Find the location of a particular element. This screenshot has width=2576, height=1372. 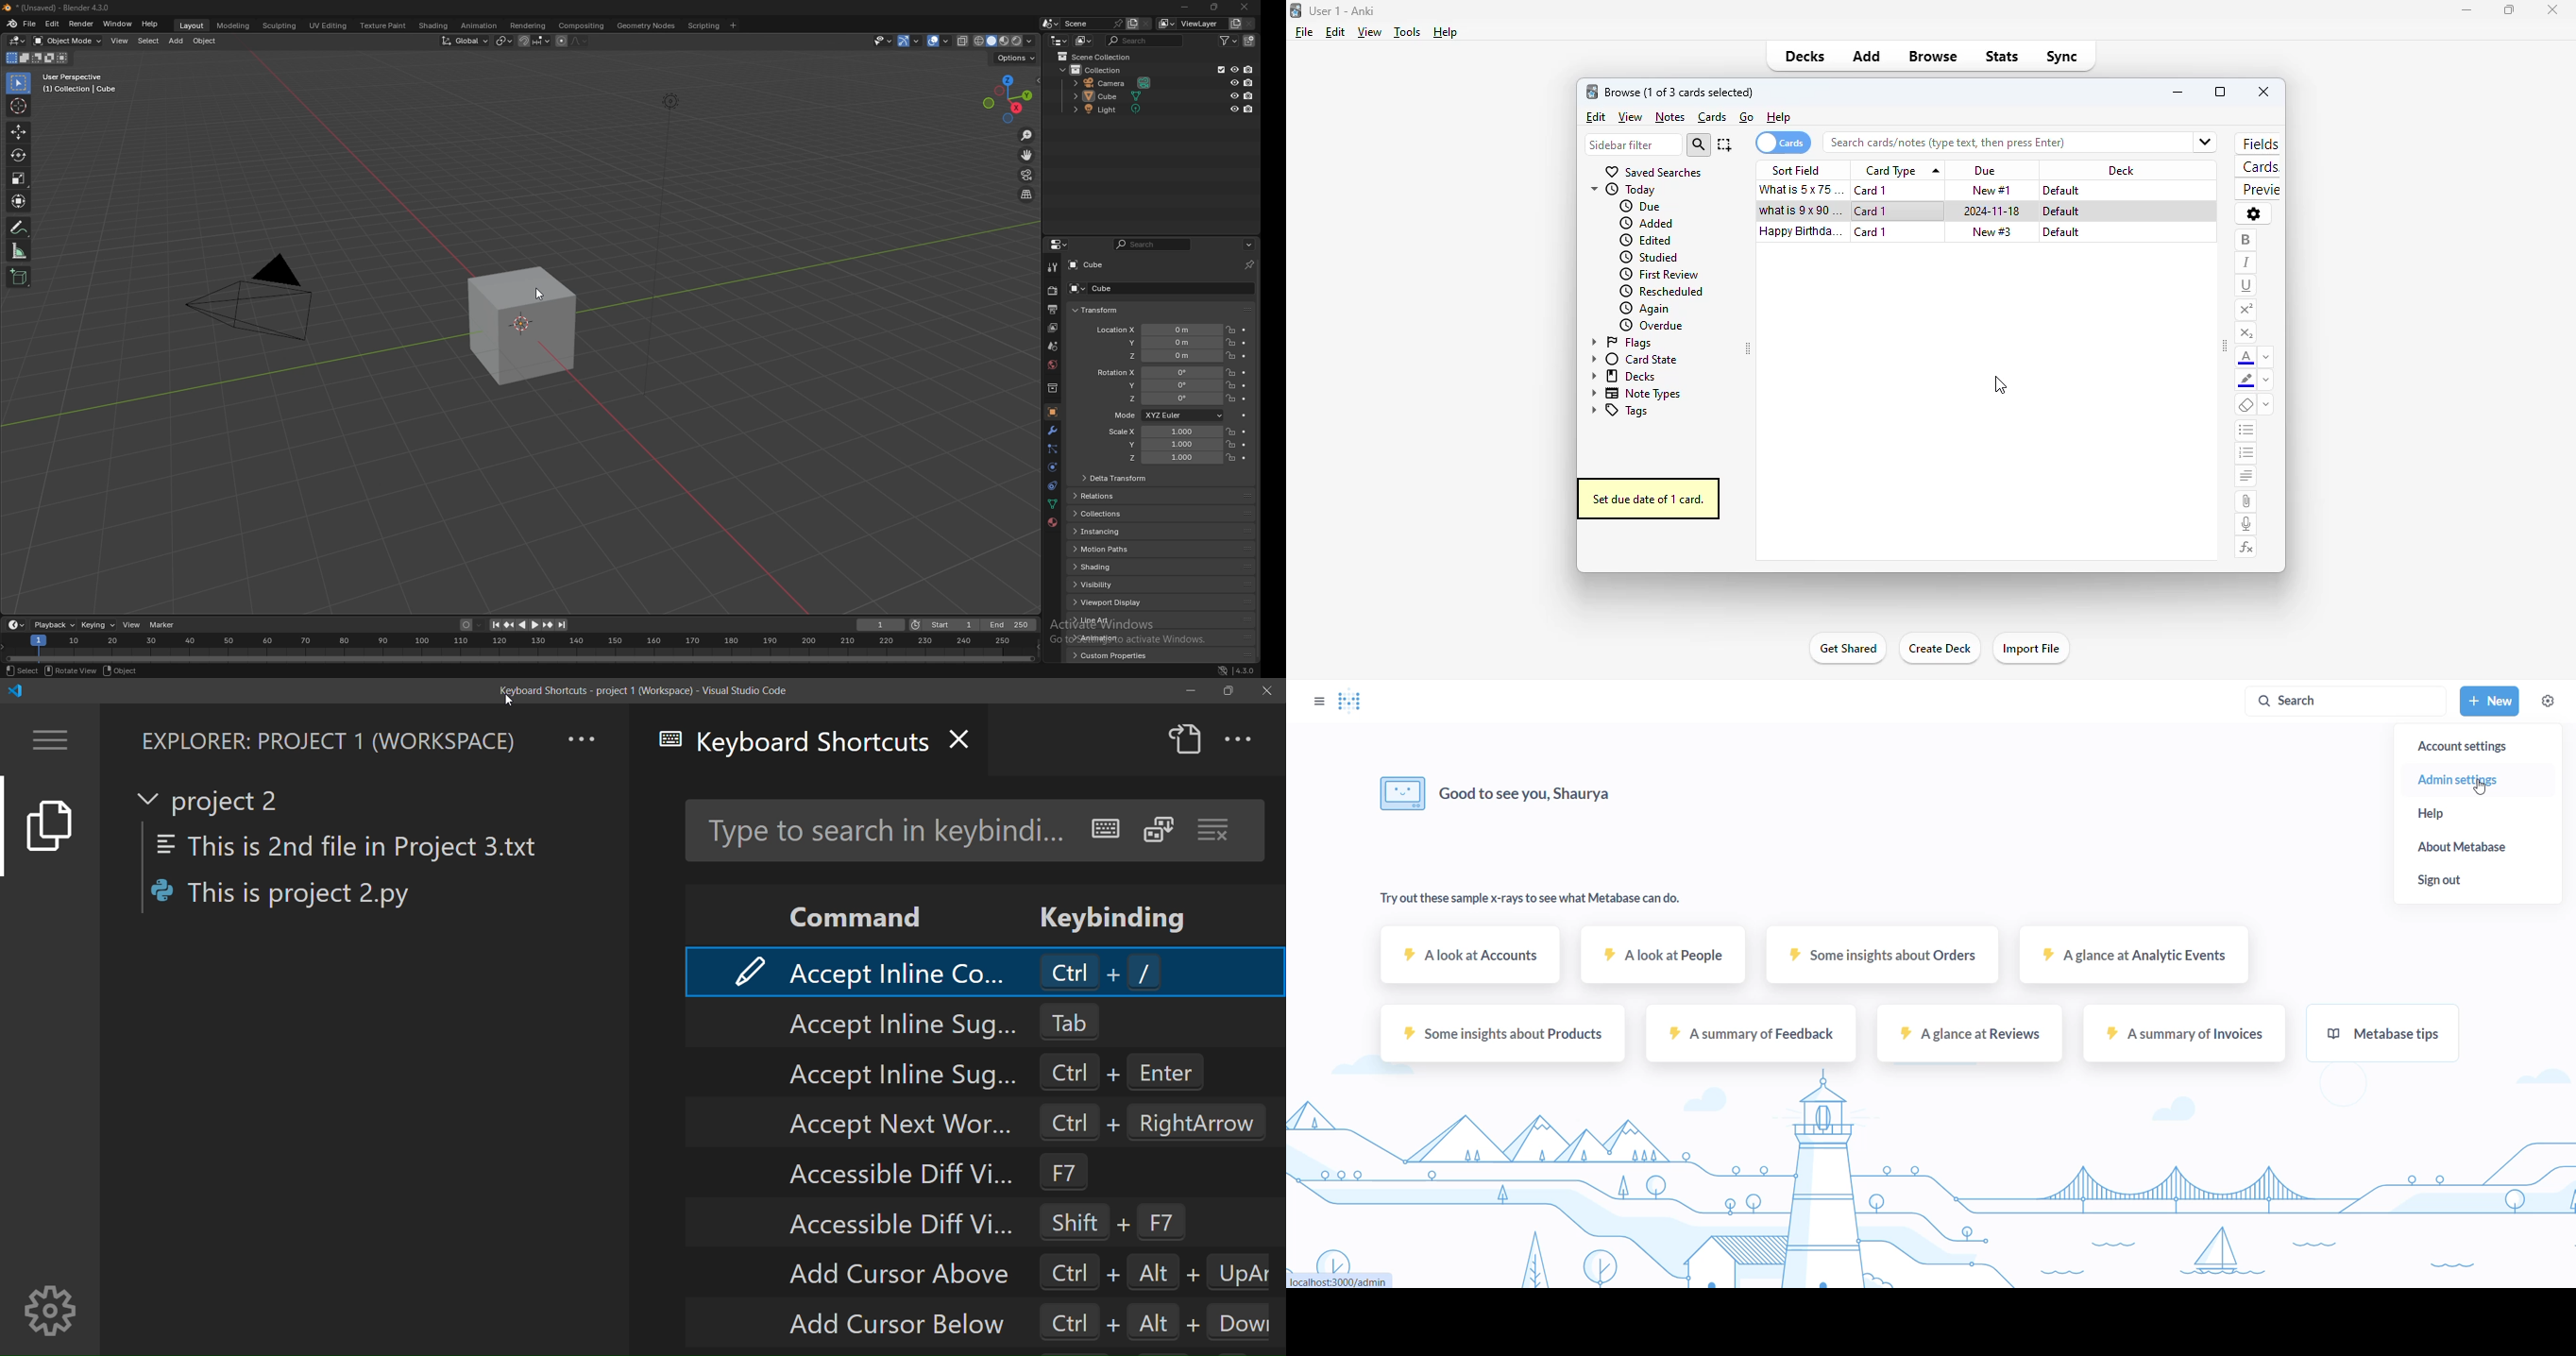

ordered list is located at coordinates (2247, 453).